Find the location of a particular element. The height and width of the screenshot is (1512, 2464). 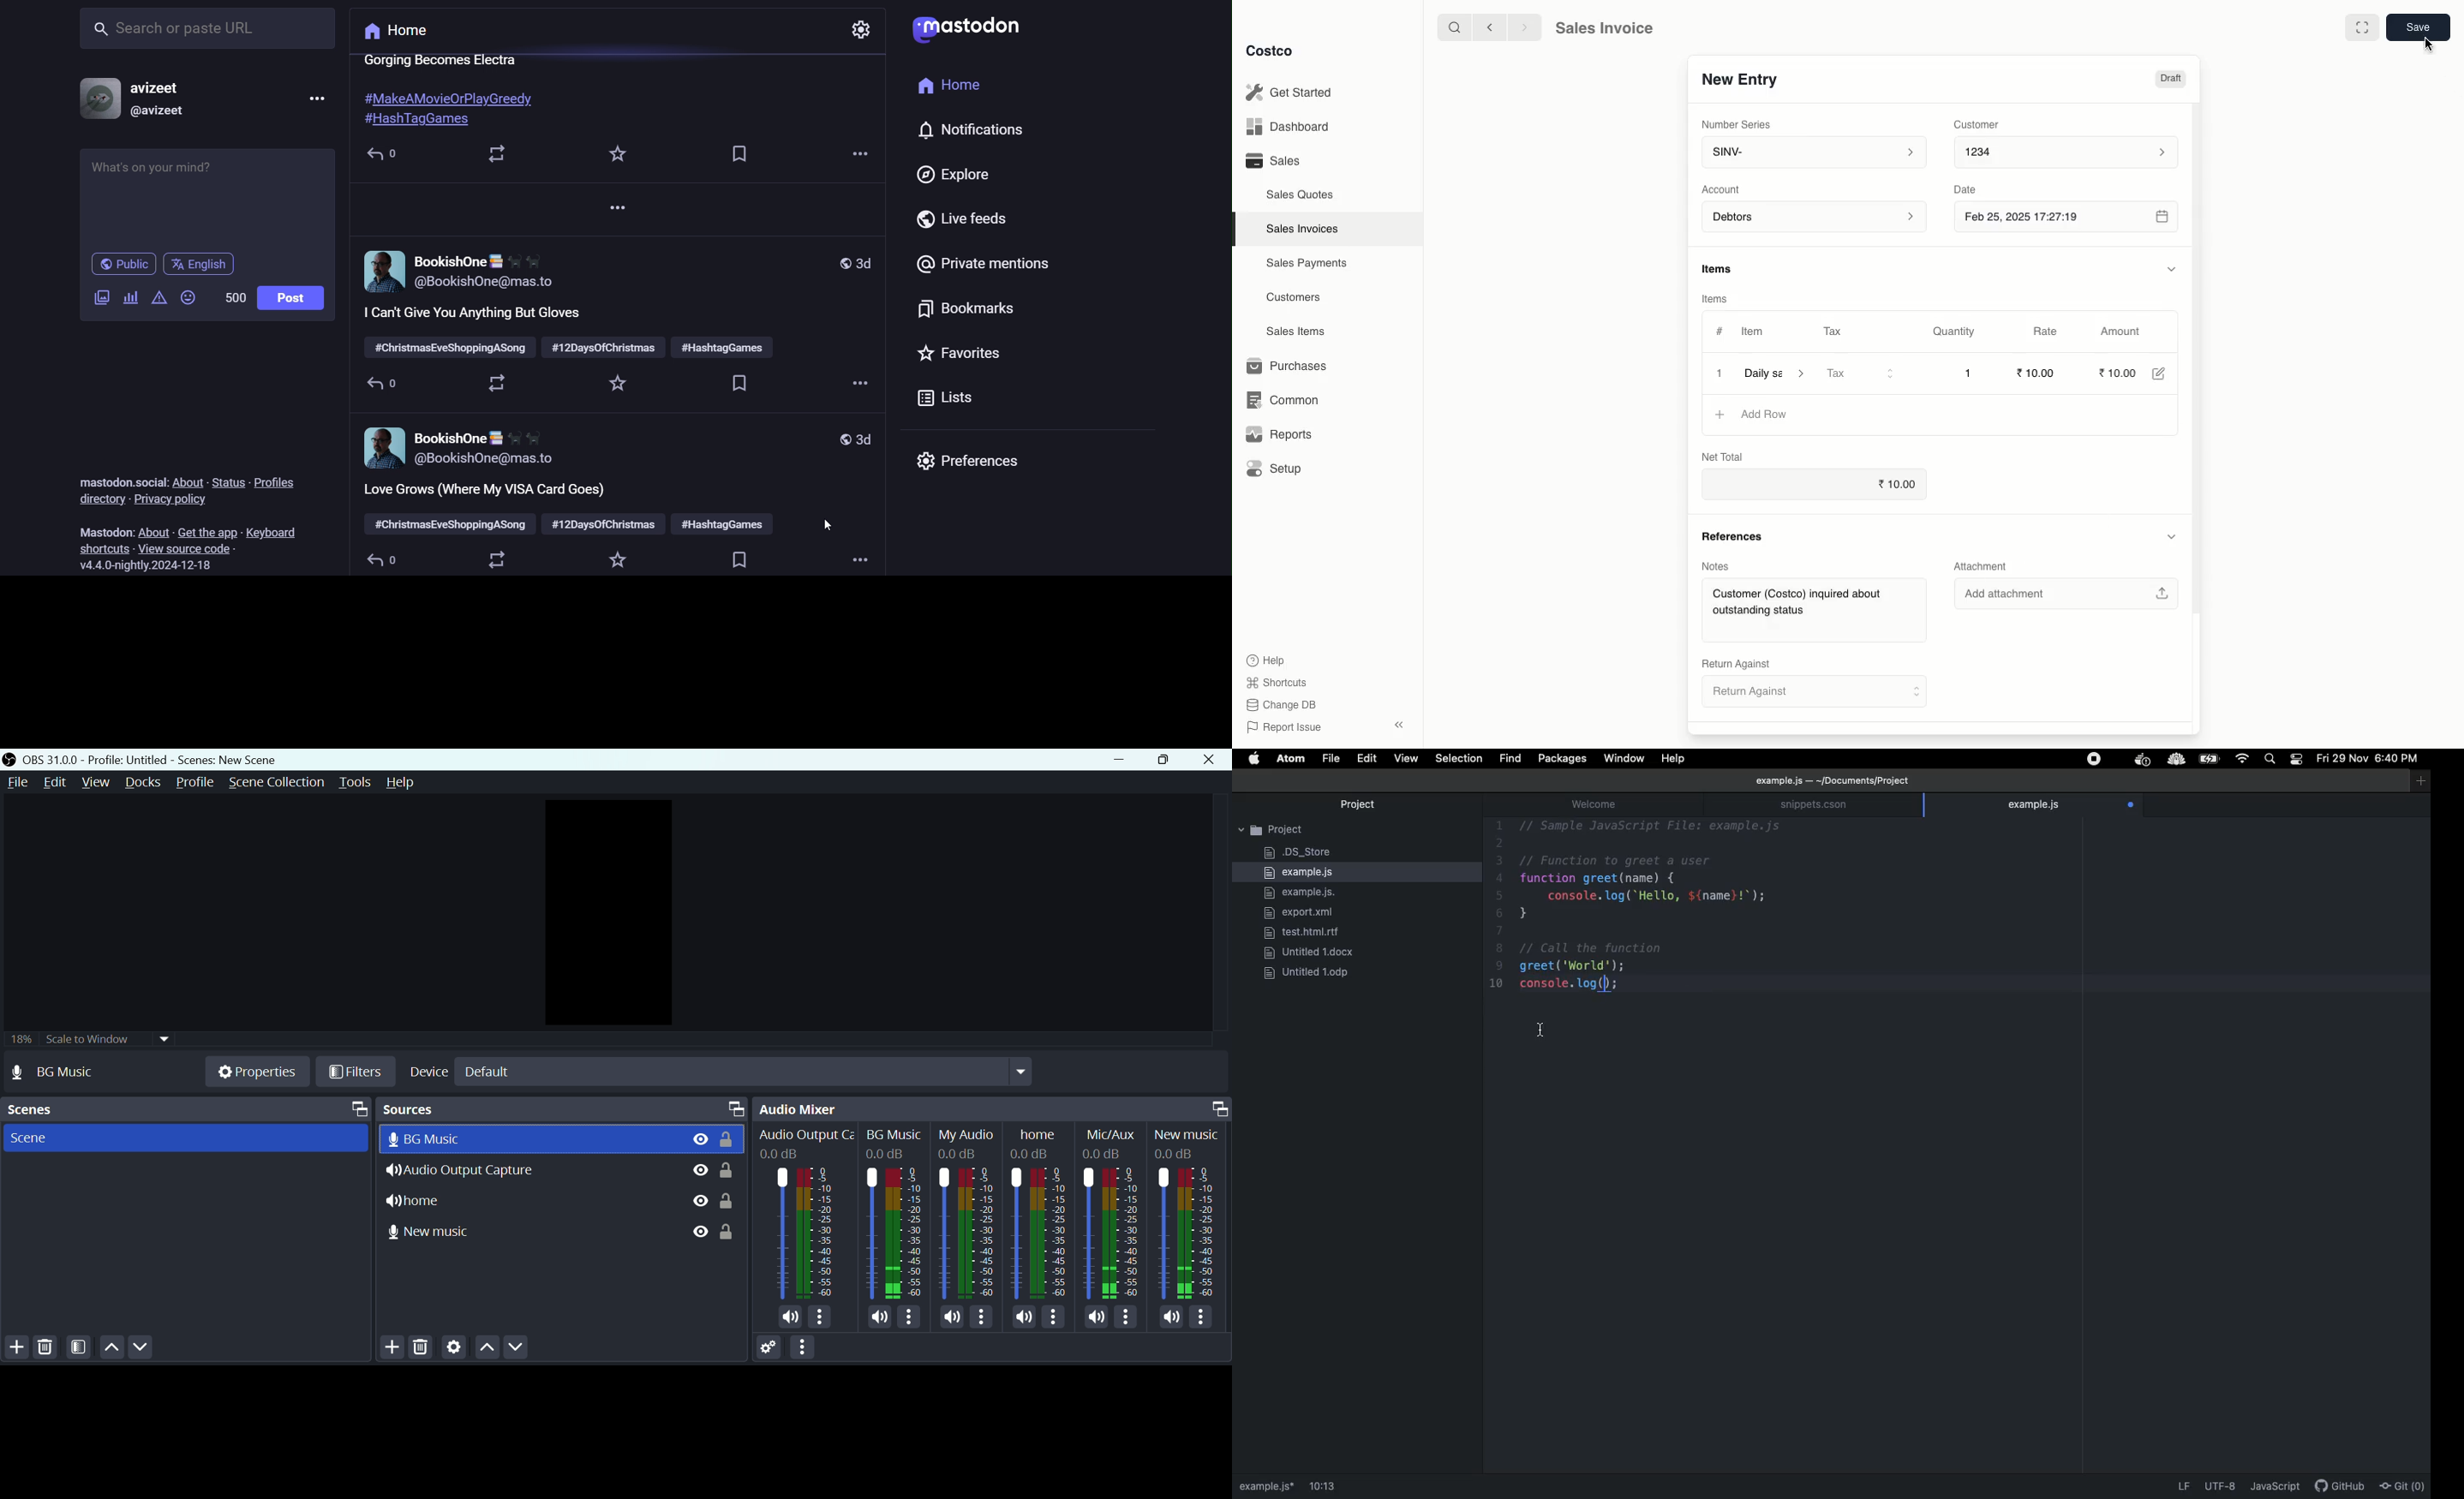

Reports is located at coordinates (1279, 436).